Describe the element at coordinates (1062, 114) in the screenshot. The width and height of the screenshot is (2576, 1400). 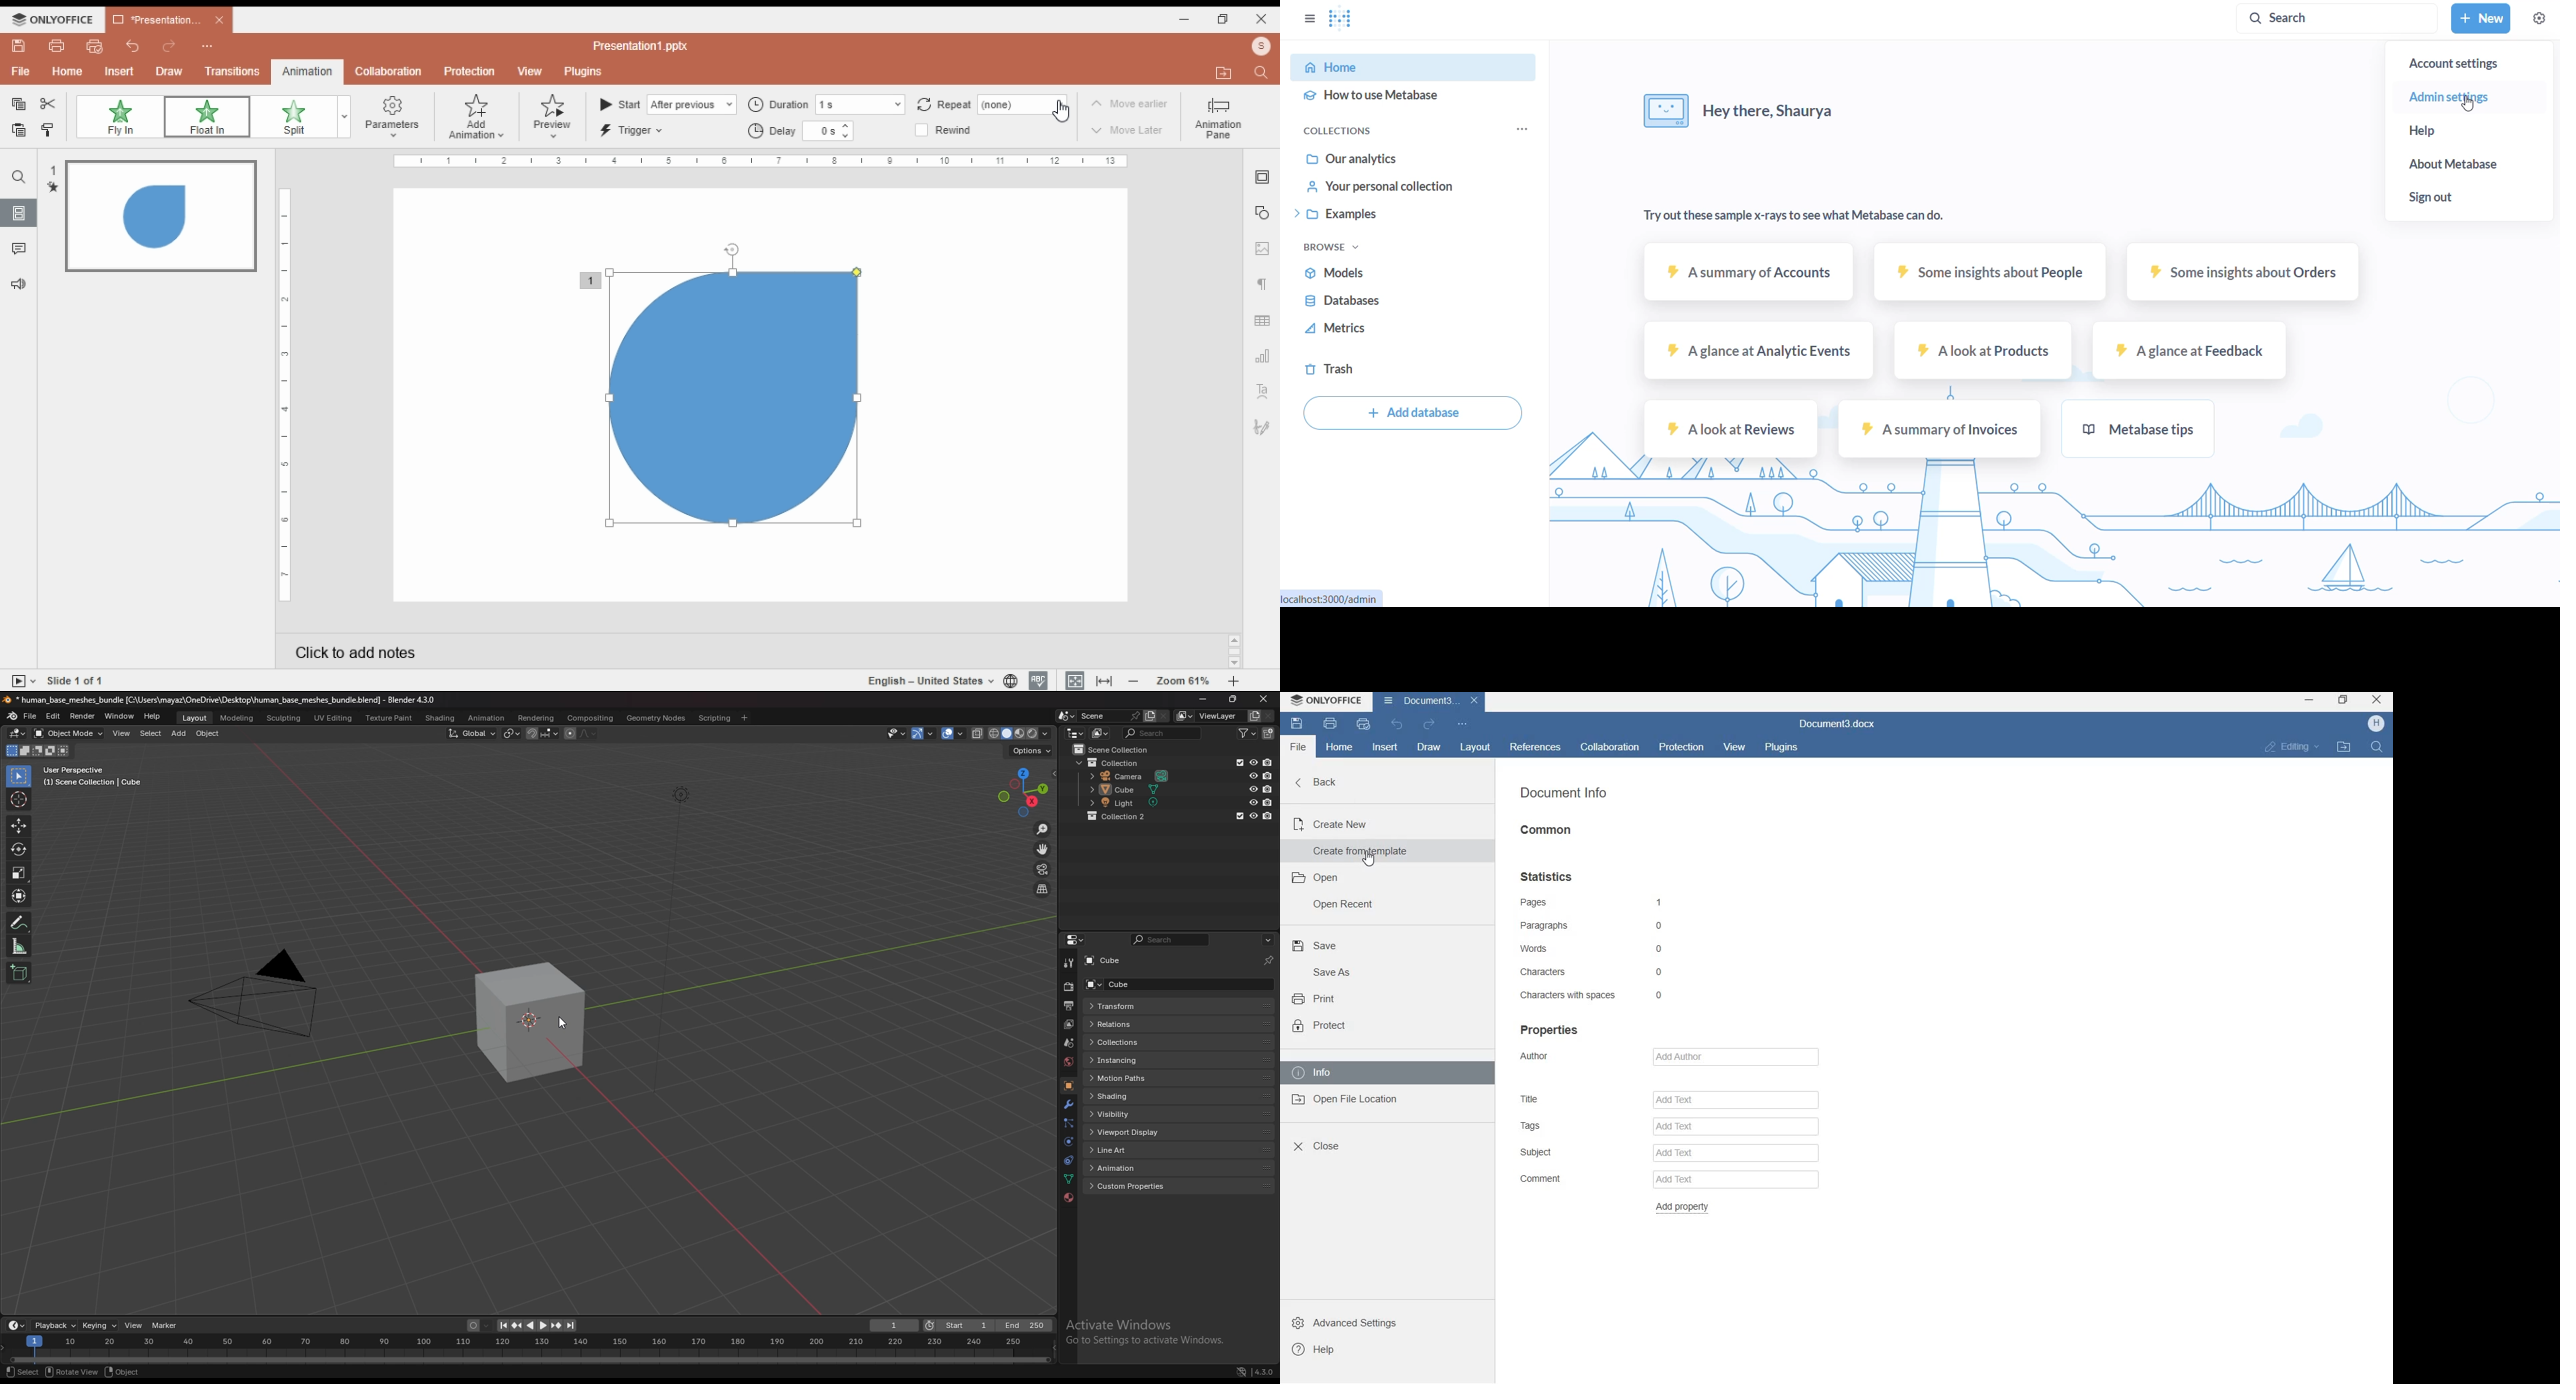
I see `mouse pointer` at that location.